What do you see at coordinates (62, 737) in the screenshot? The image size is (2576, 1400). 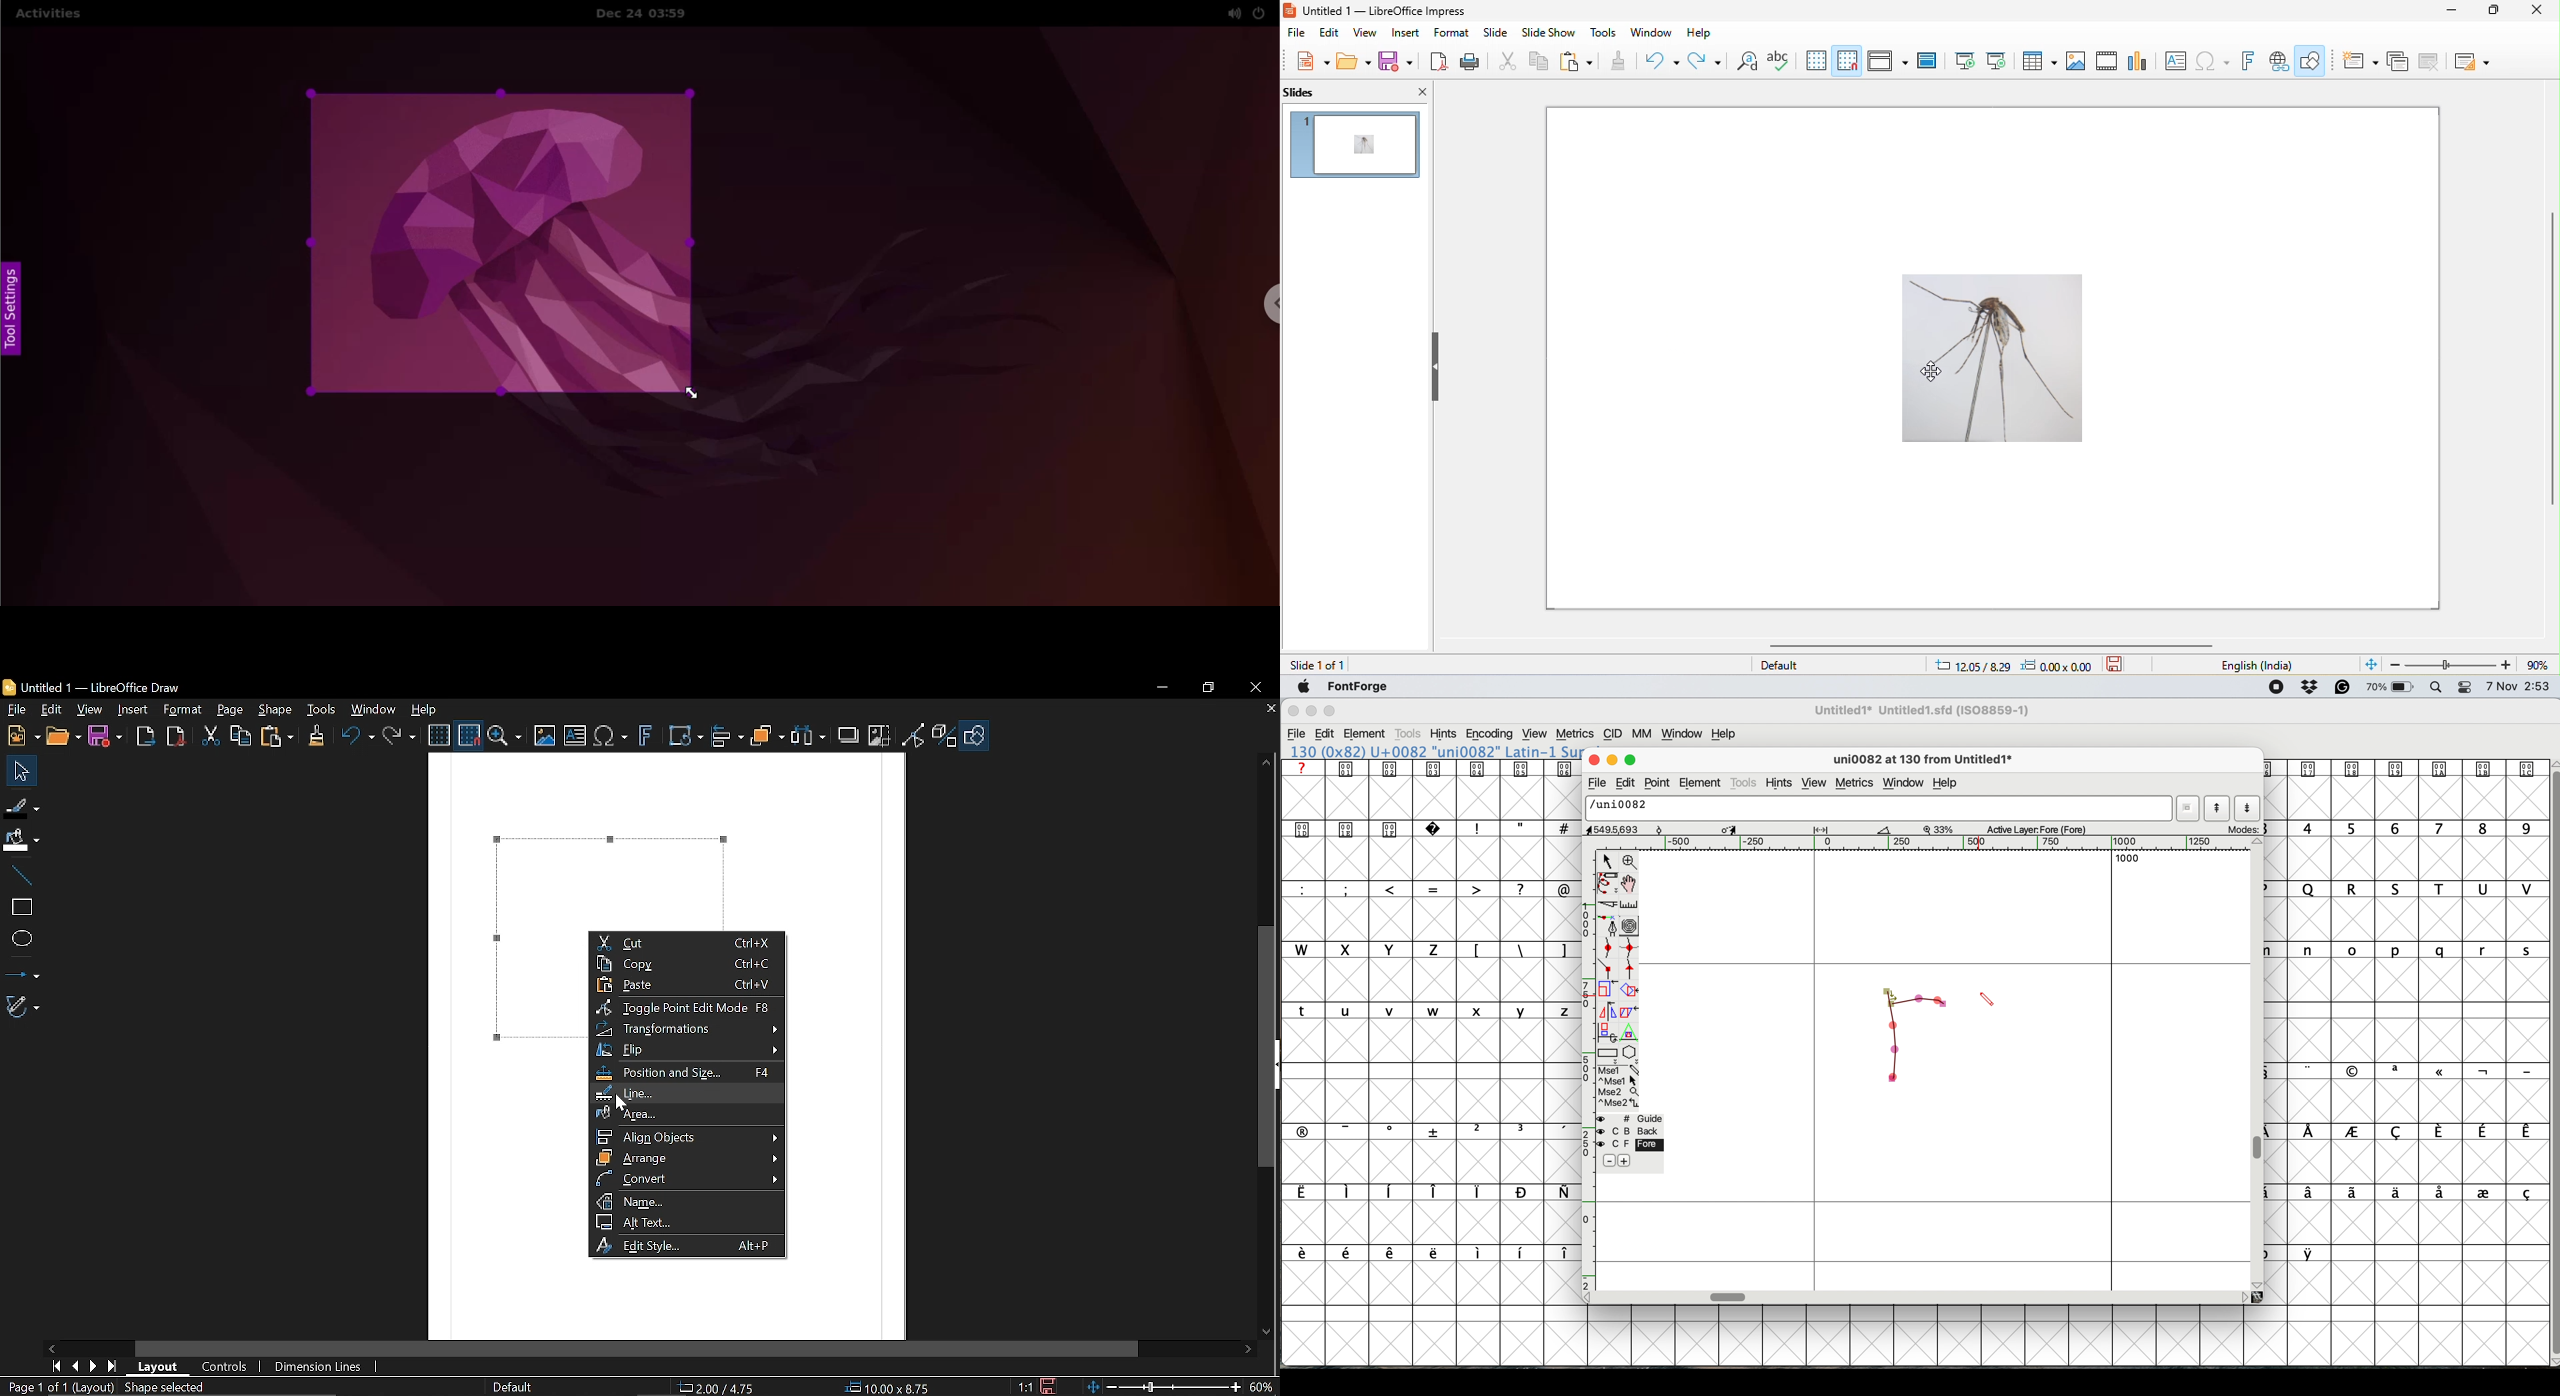 I see `Open` at bounding box center [62, 737].